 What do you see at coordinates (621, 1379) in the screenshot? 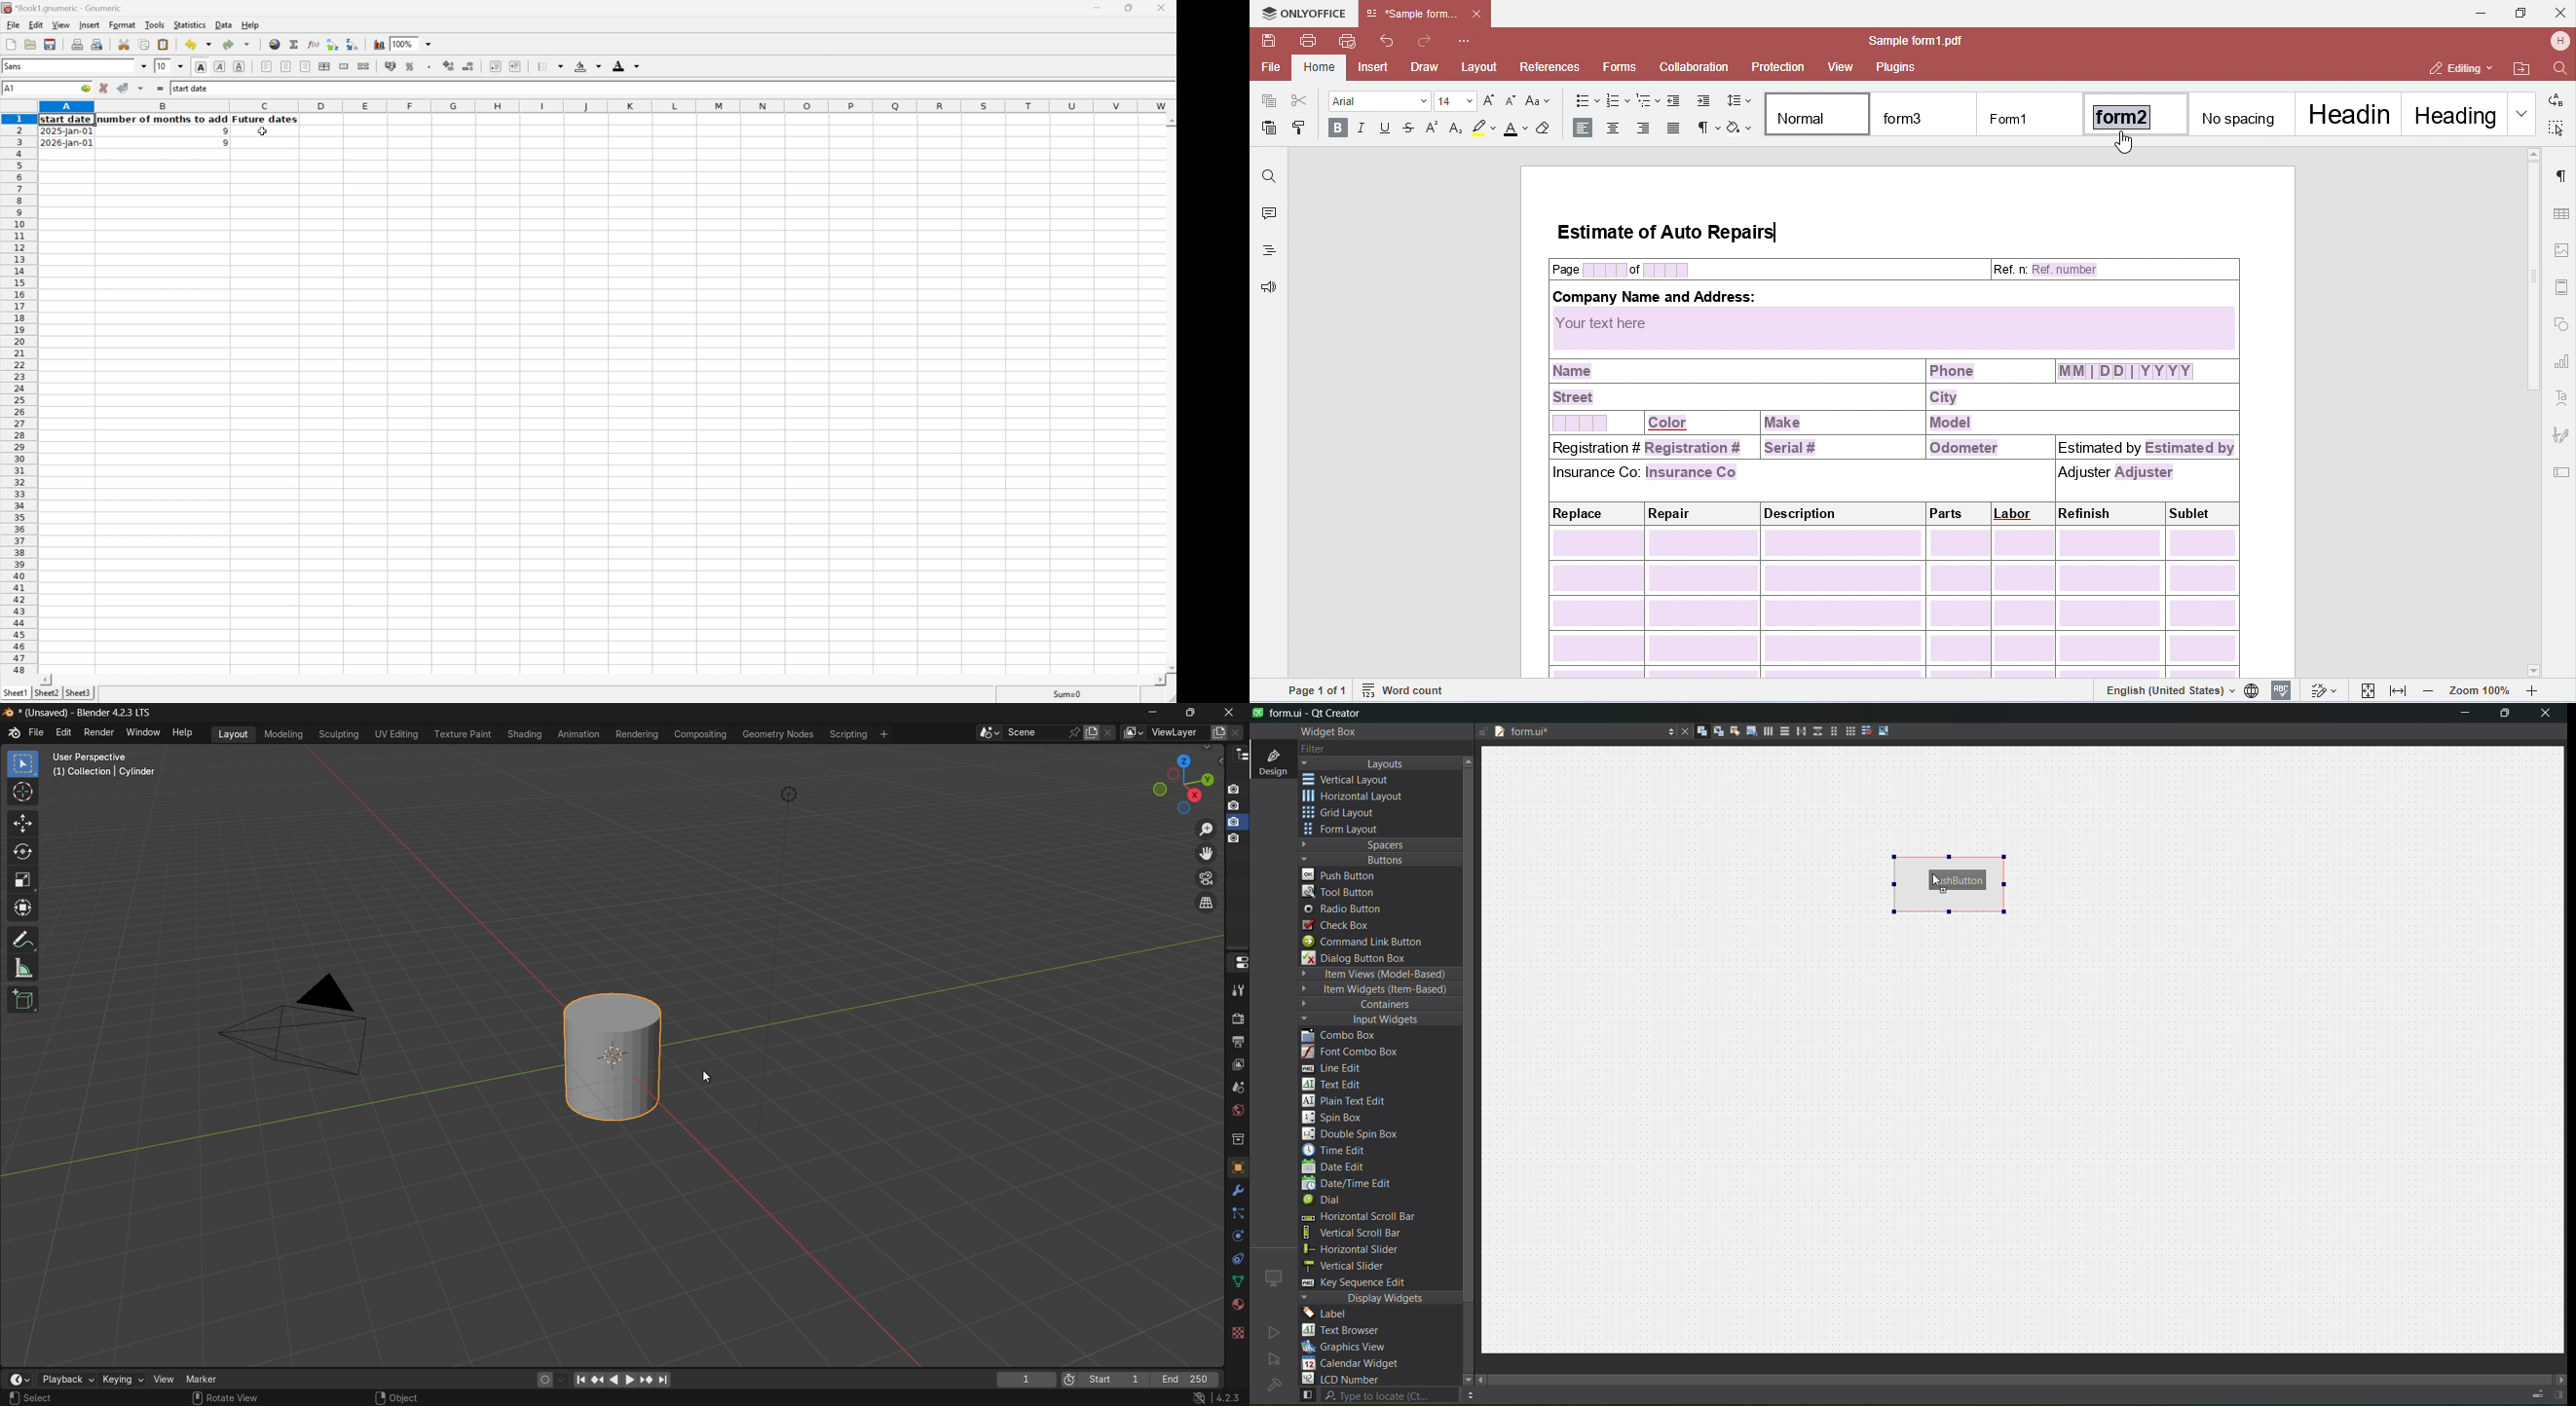
I see `play animation` at bounding box center [621, 1379].